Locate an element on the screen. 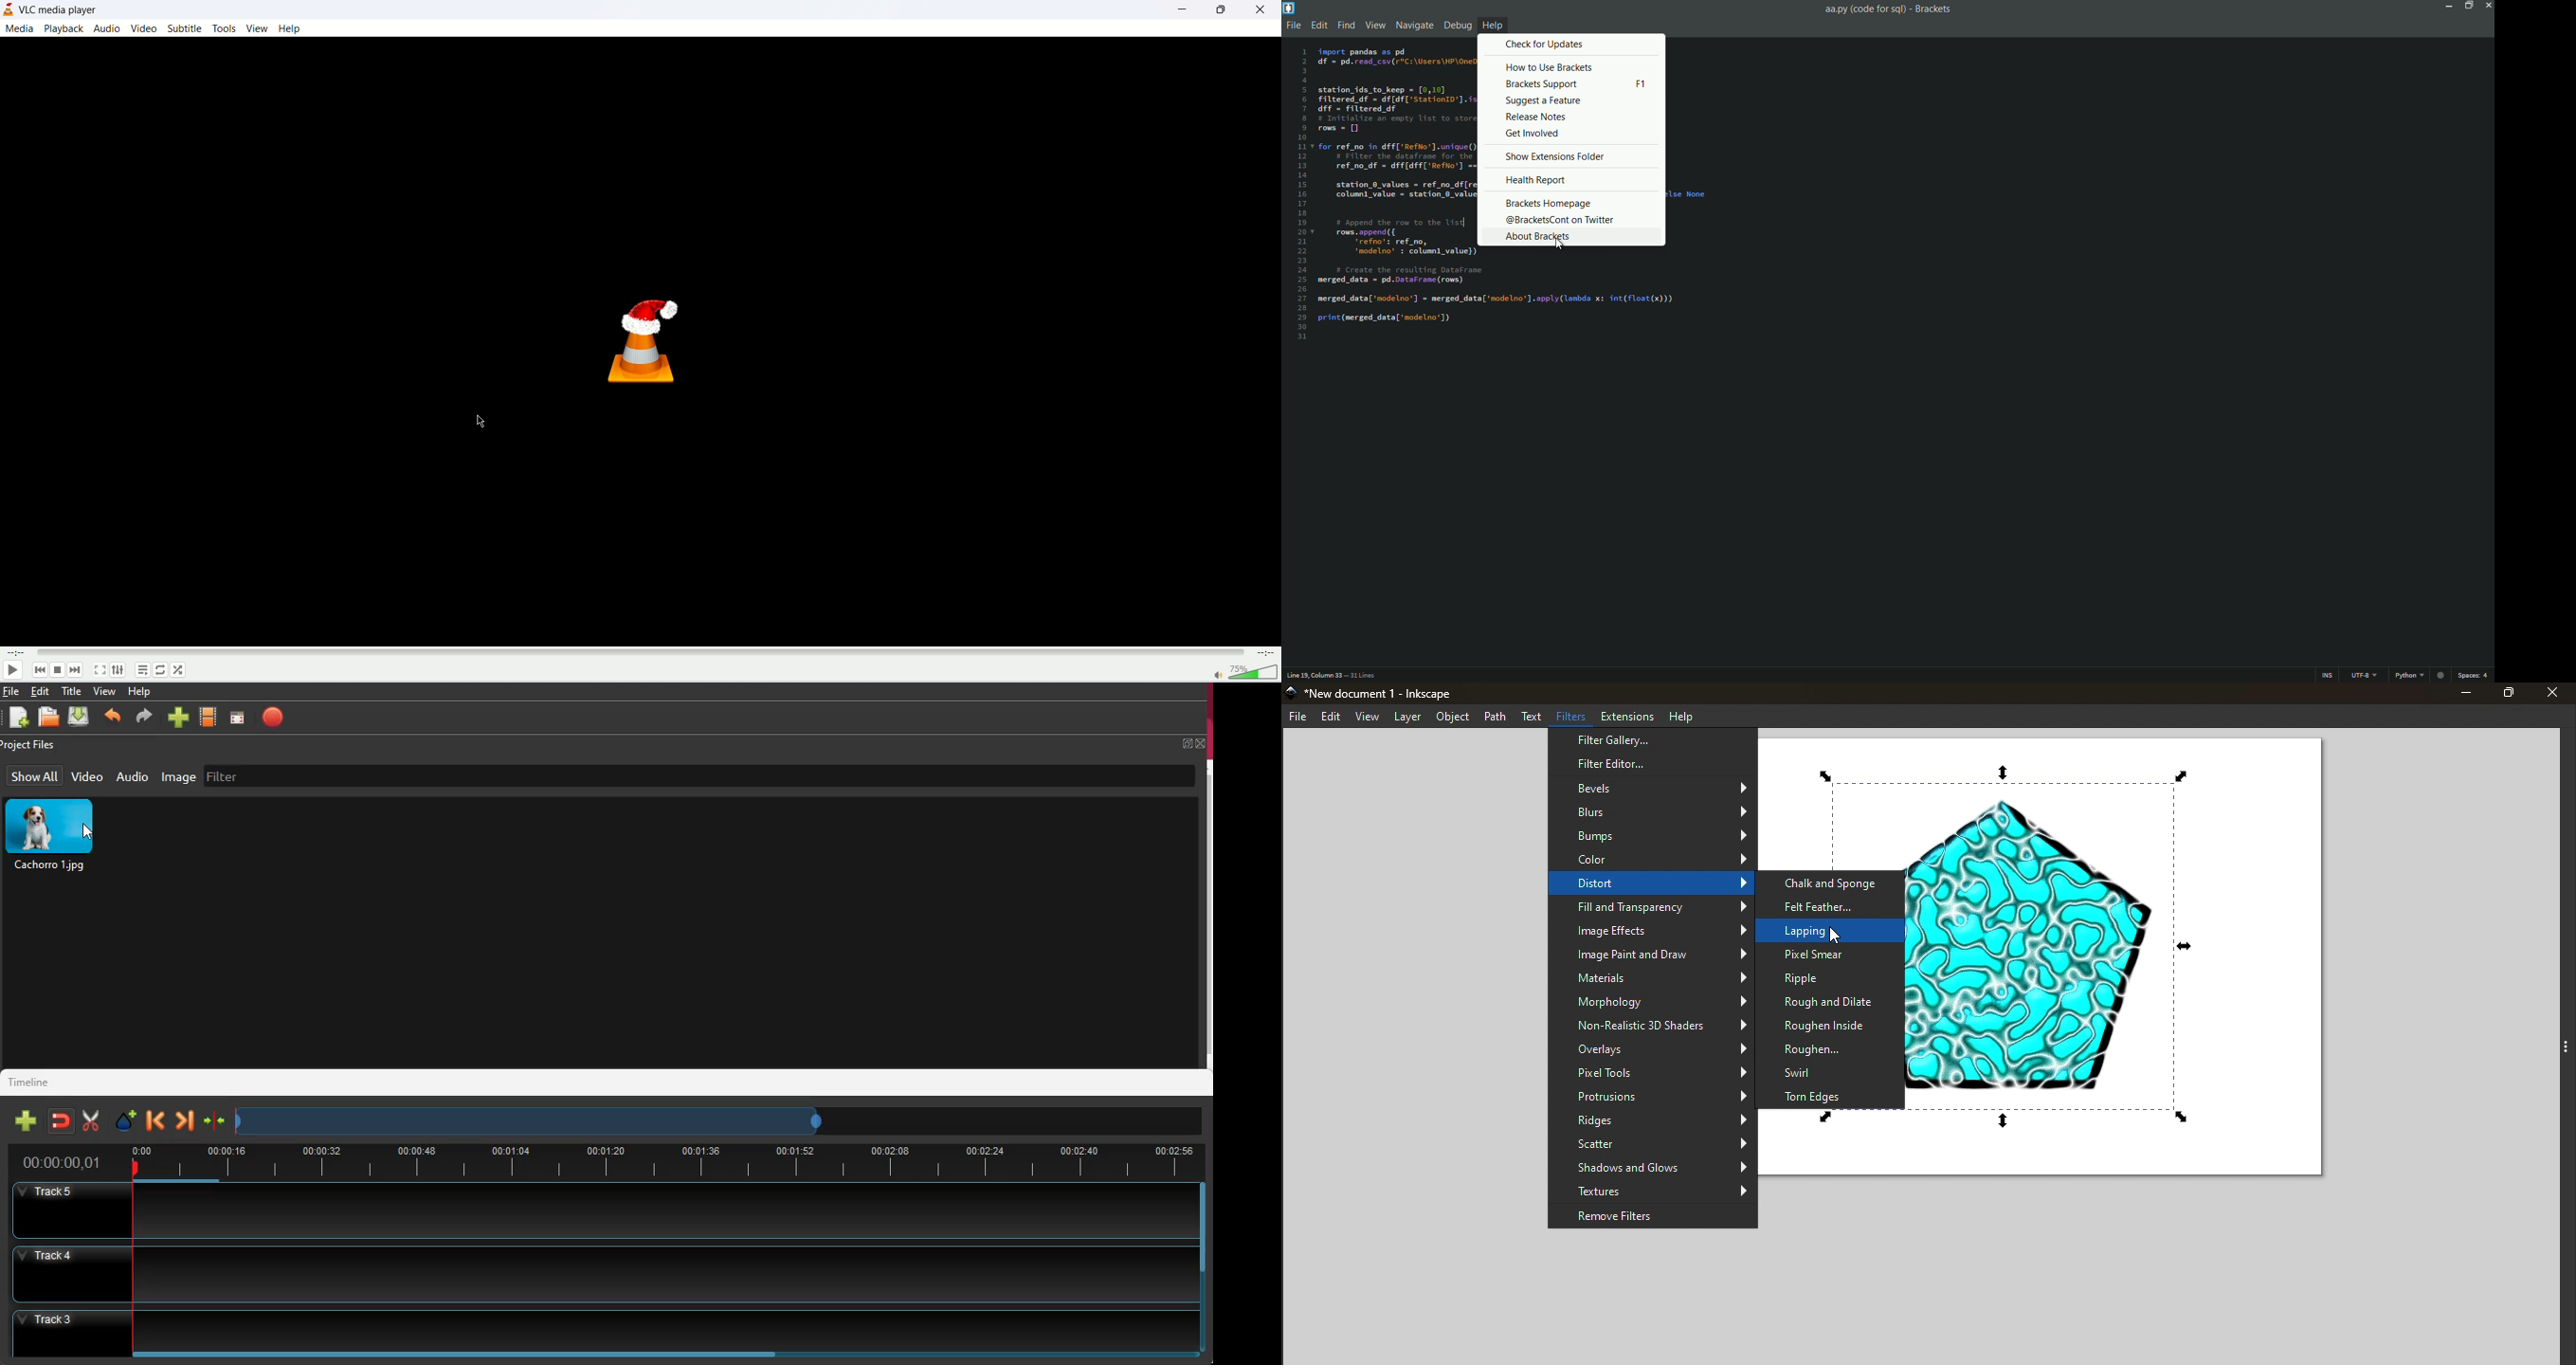 The height and width of the screenshot is (1372, 2576). how to use brackets is located at coordinates (1549, 68).